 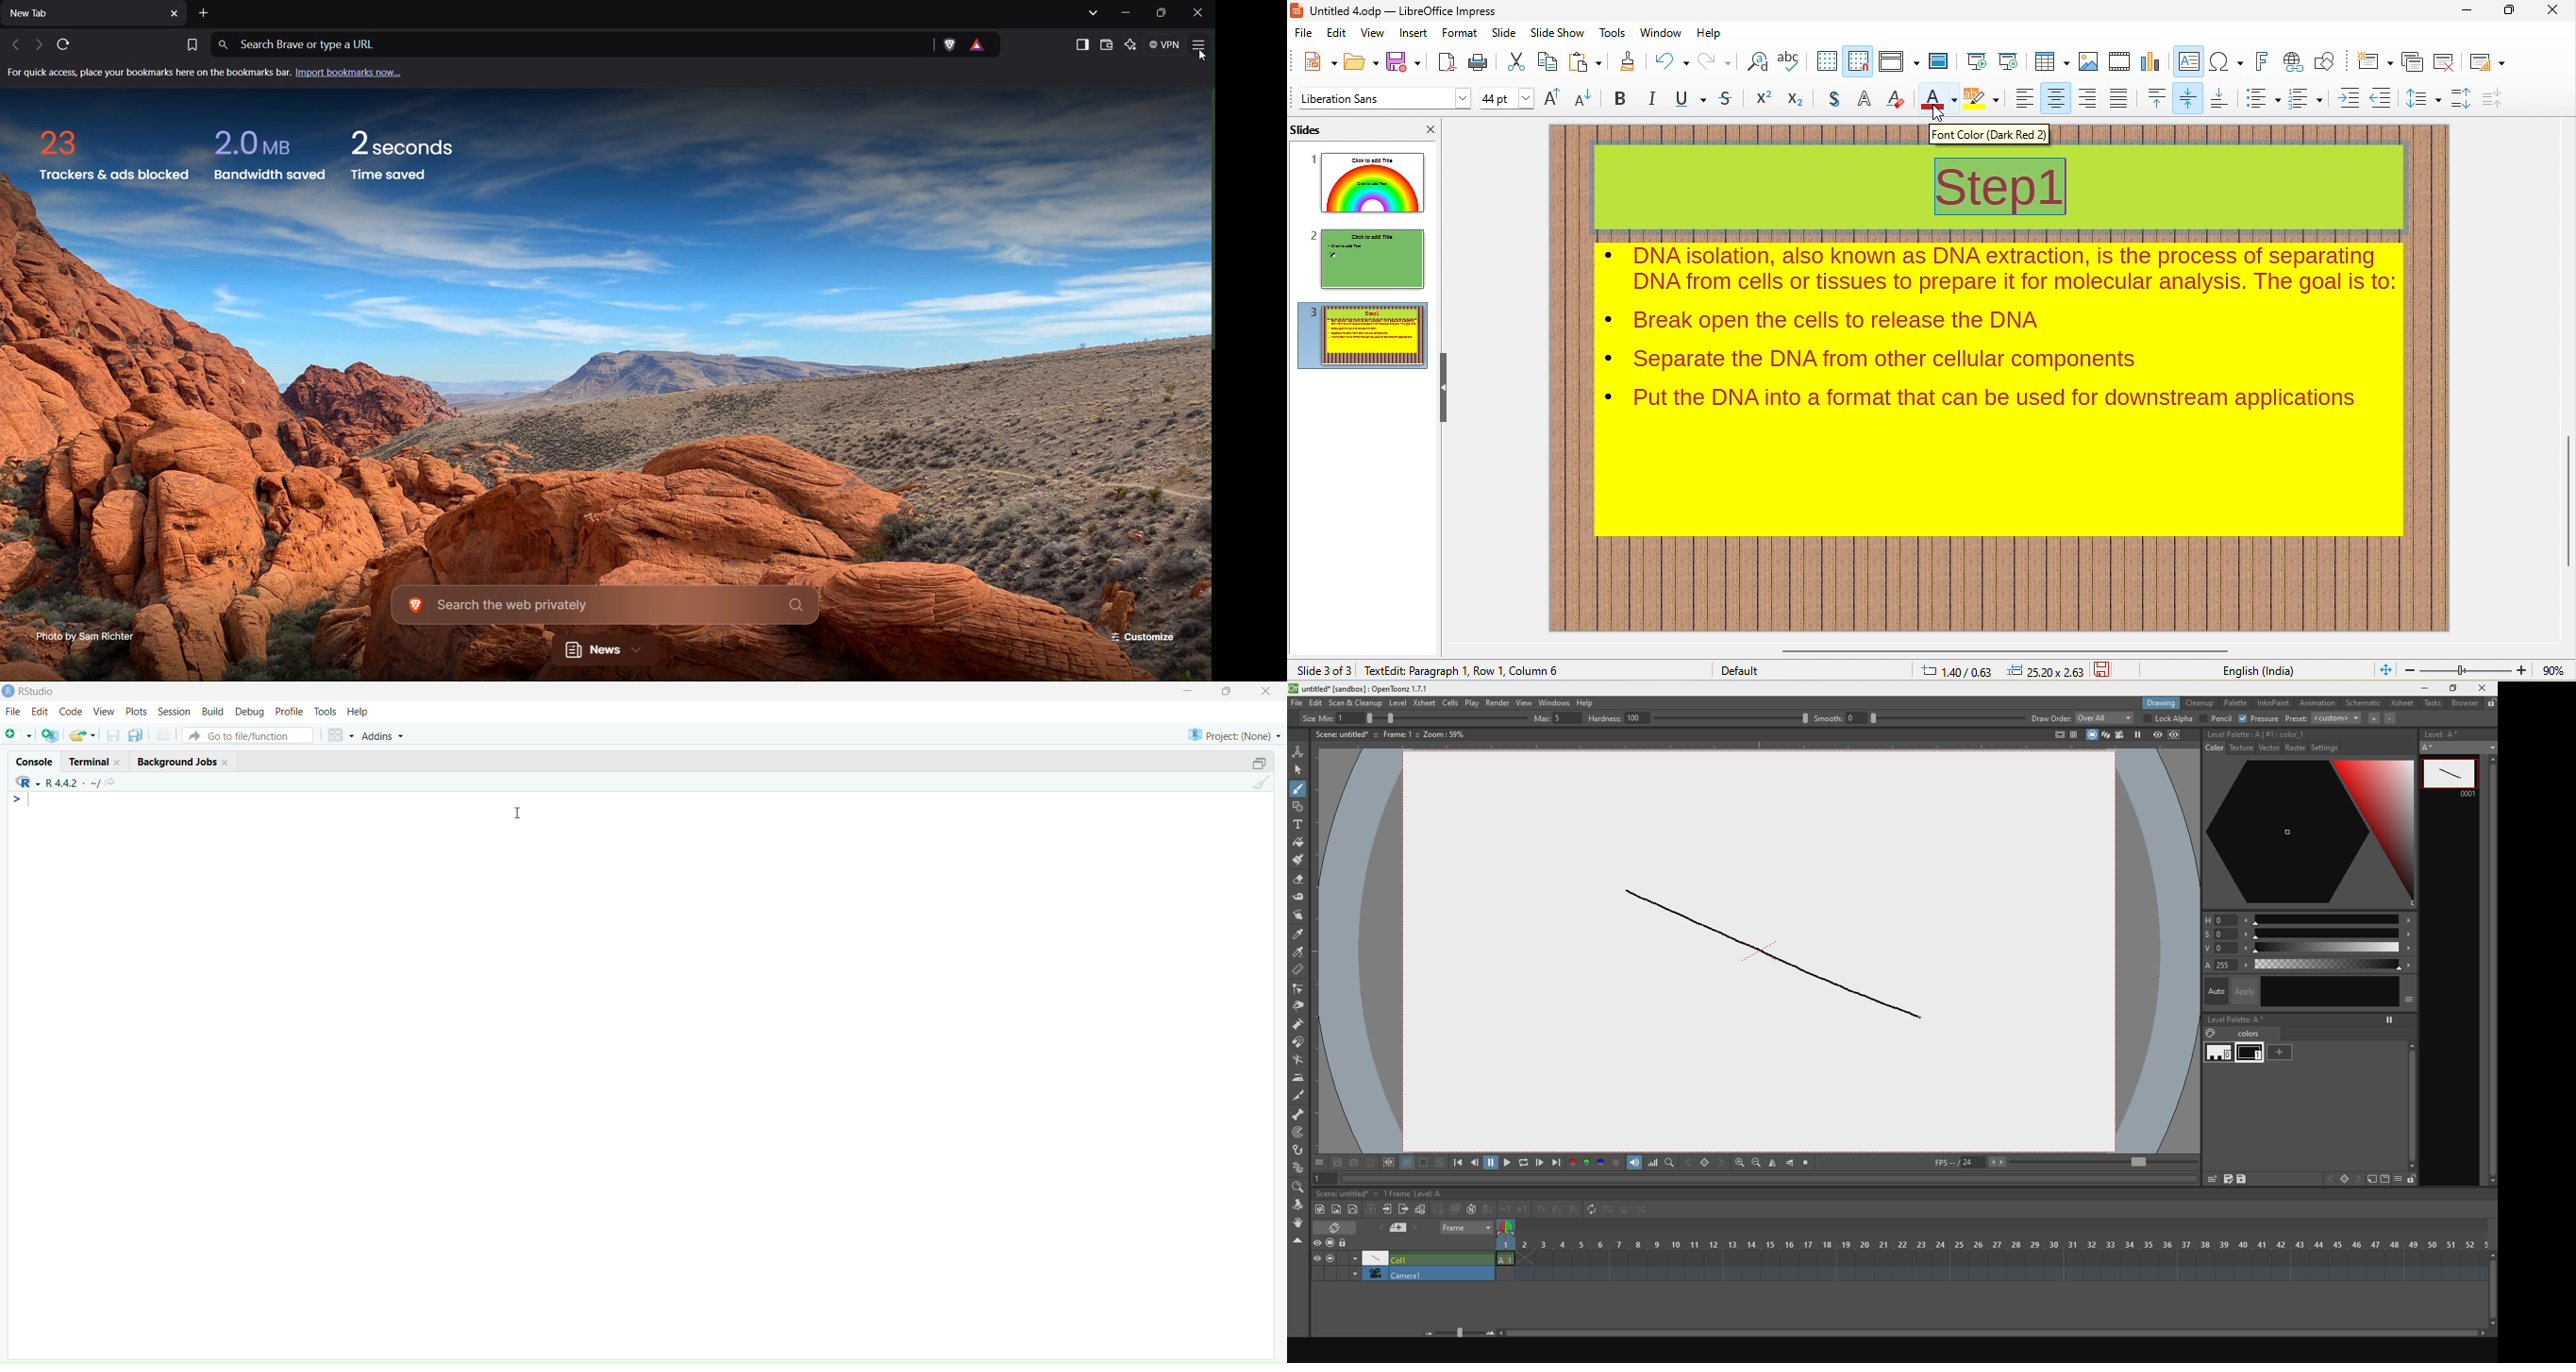 I want to click on horizontal scroll, so click(x=2025, y=651).